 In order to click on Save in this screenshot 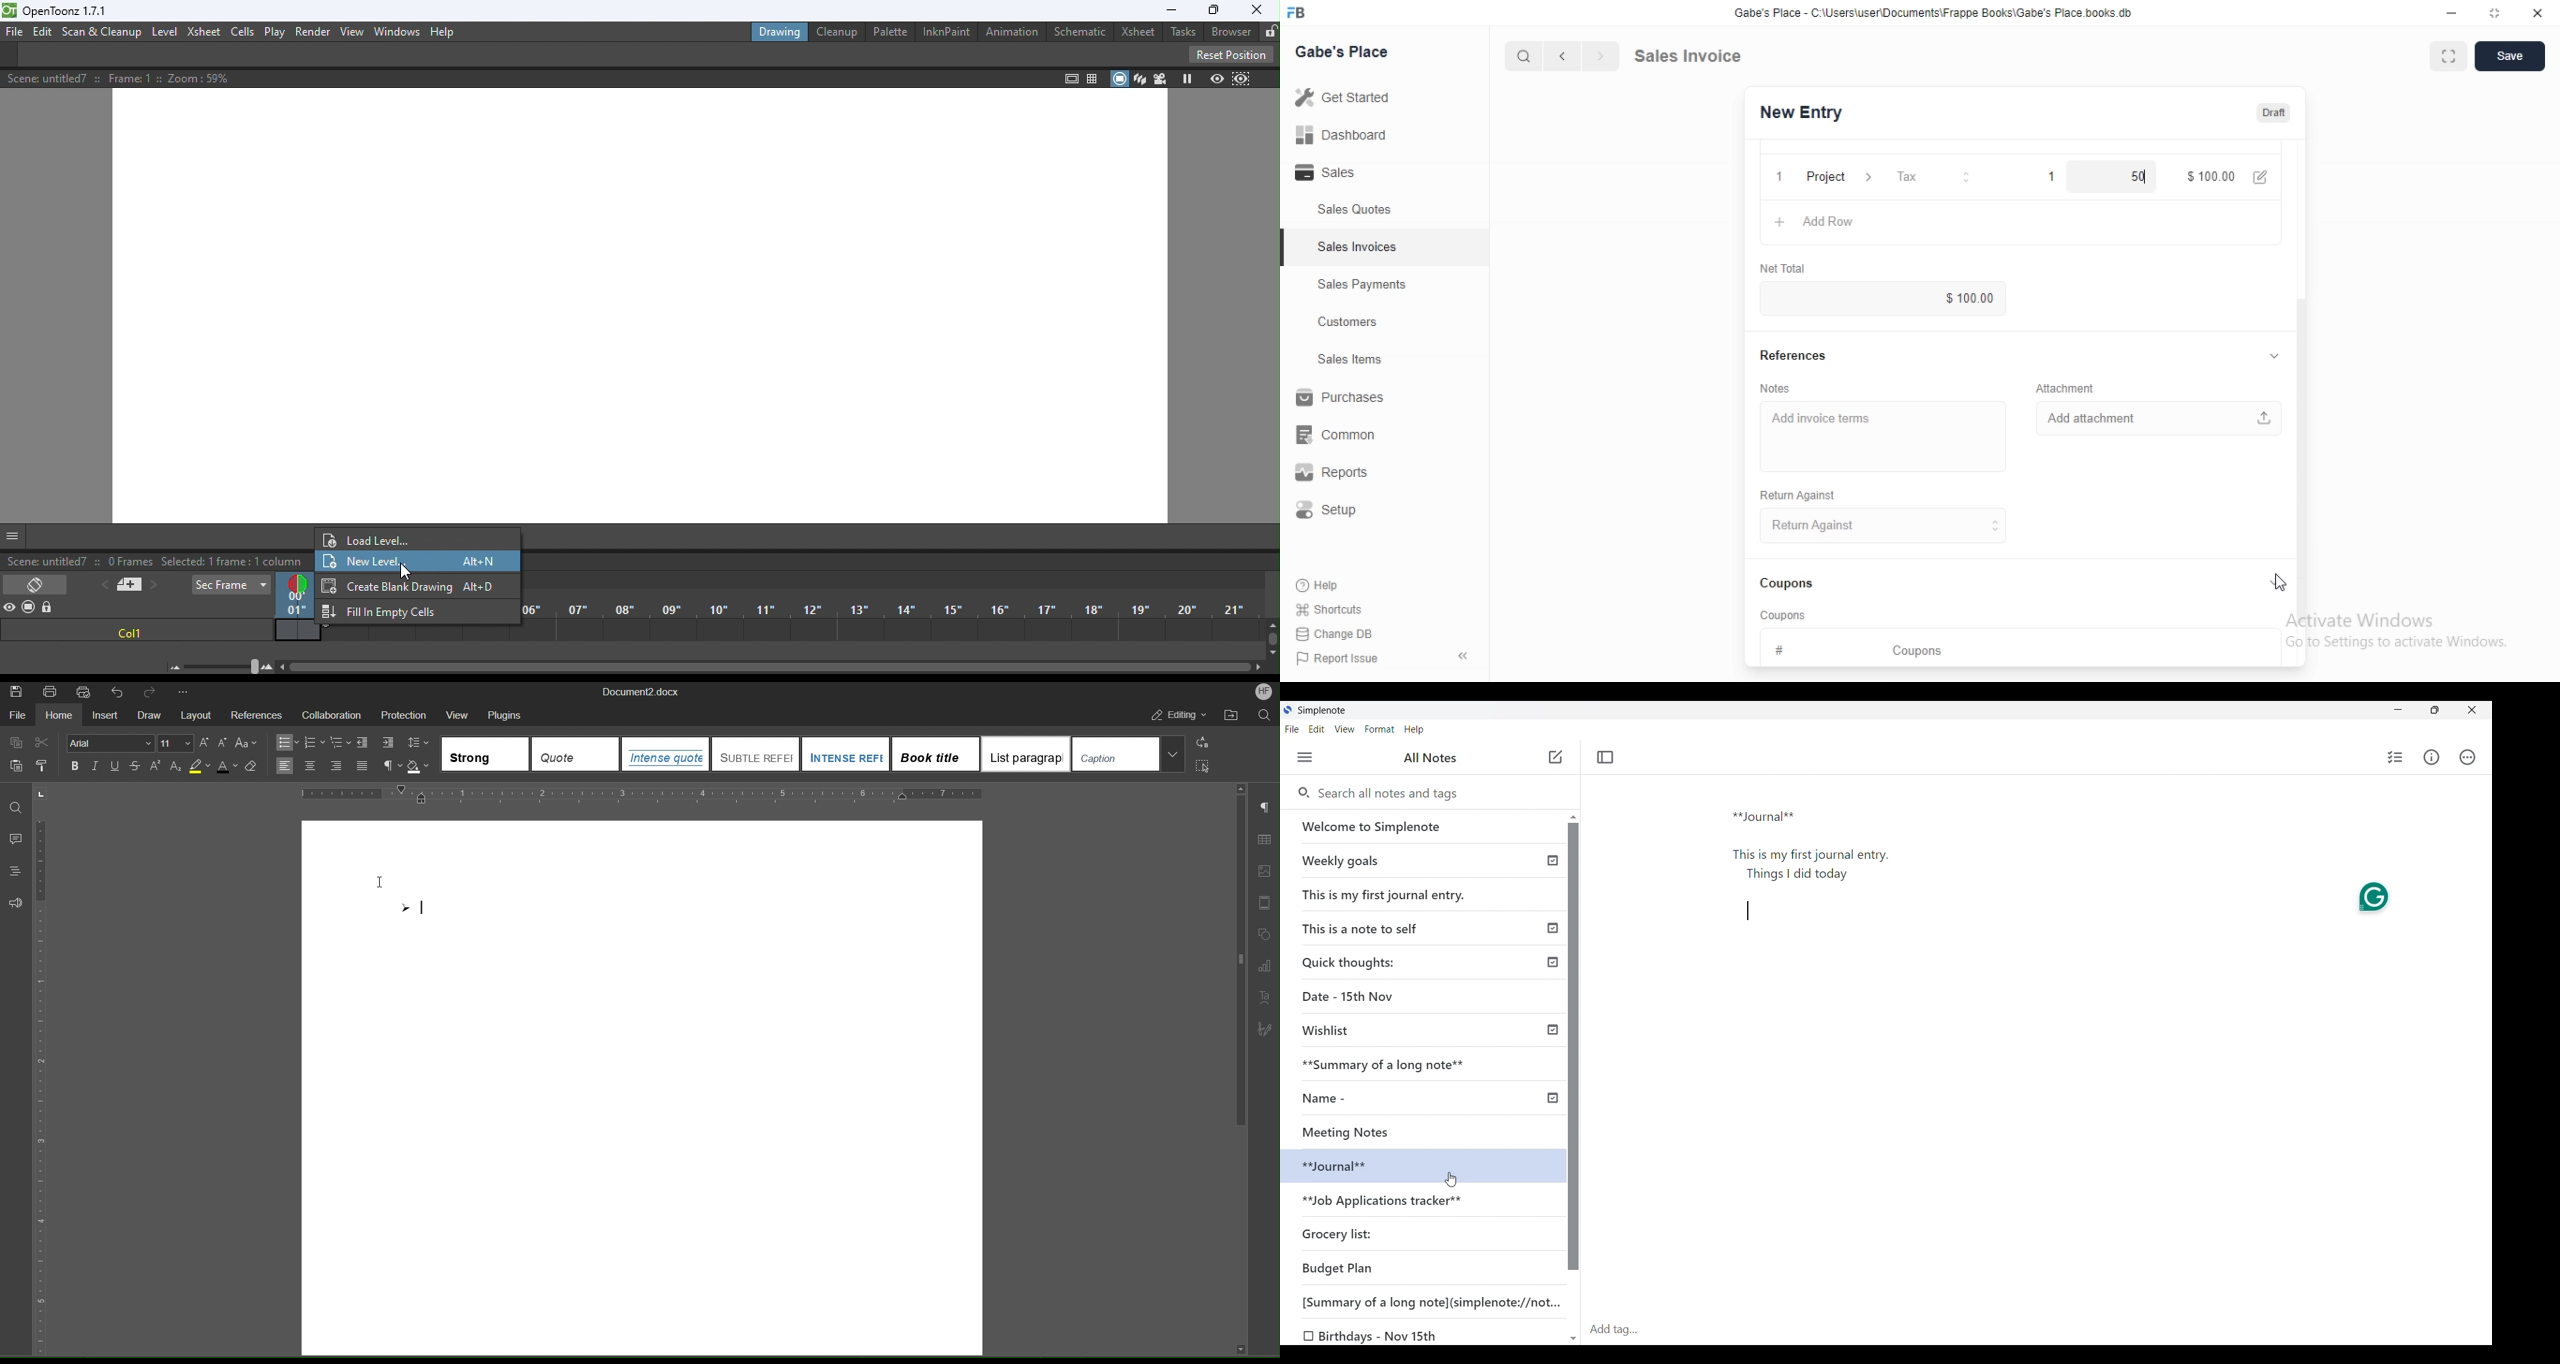, I will do `click(2510, 57)`.